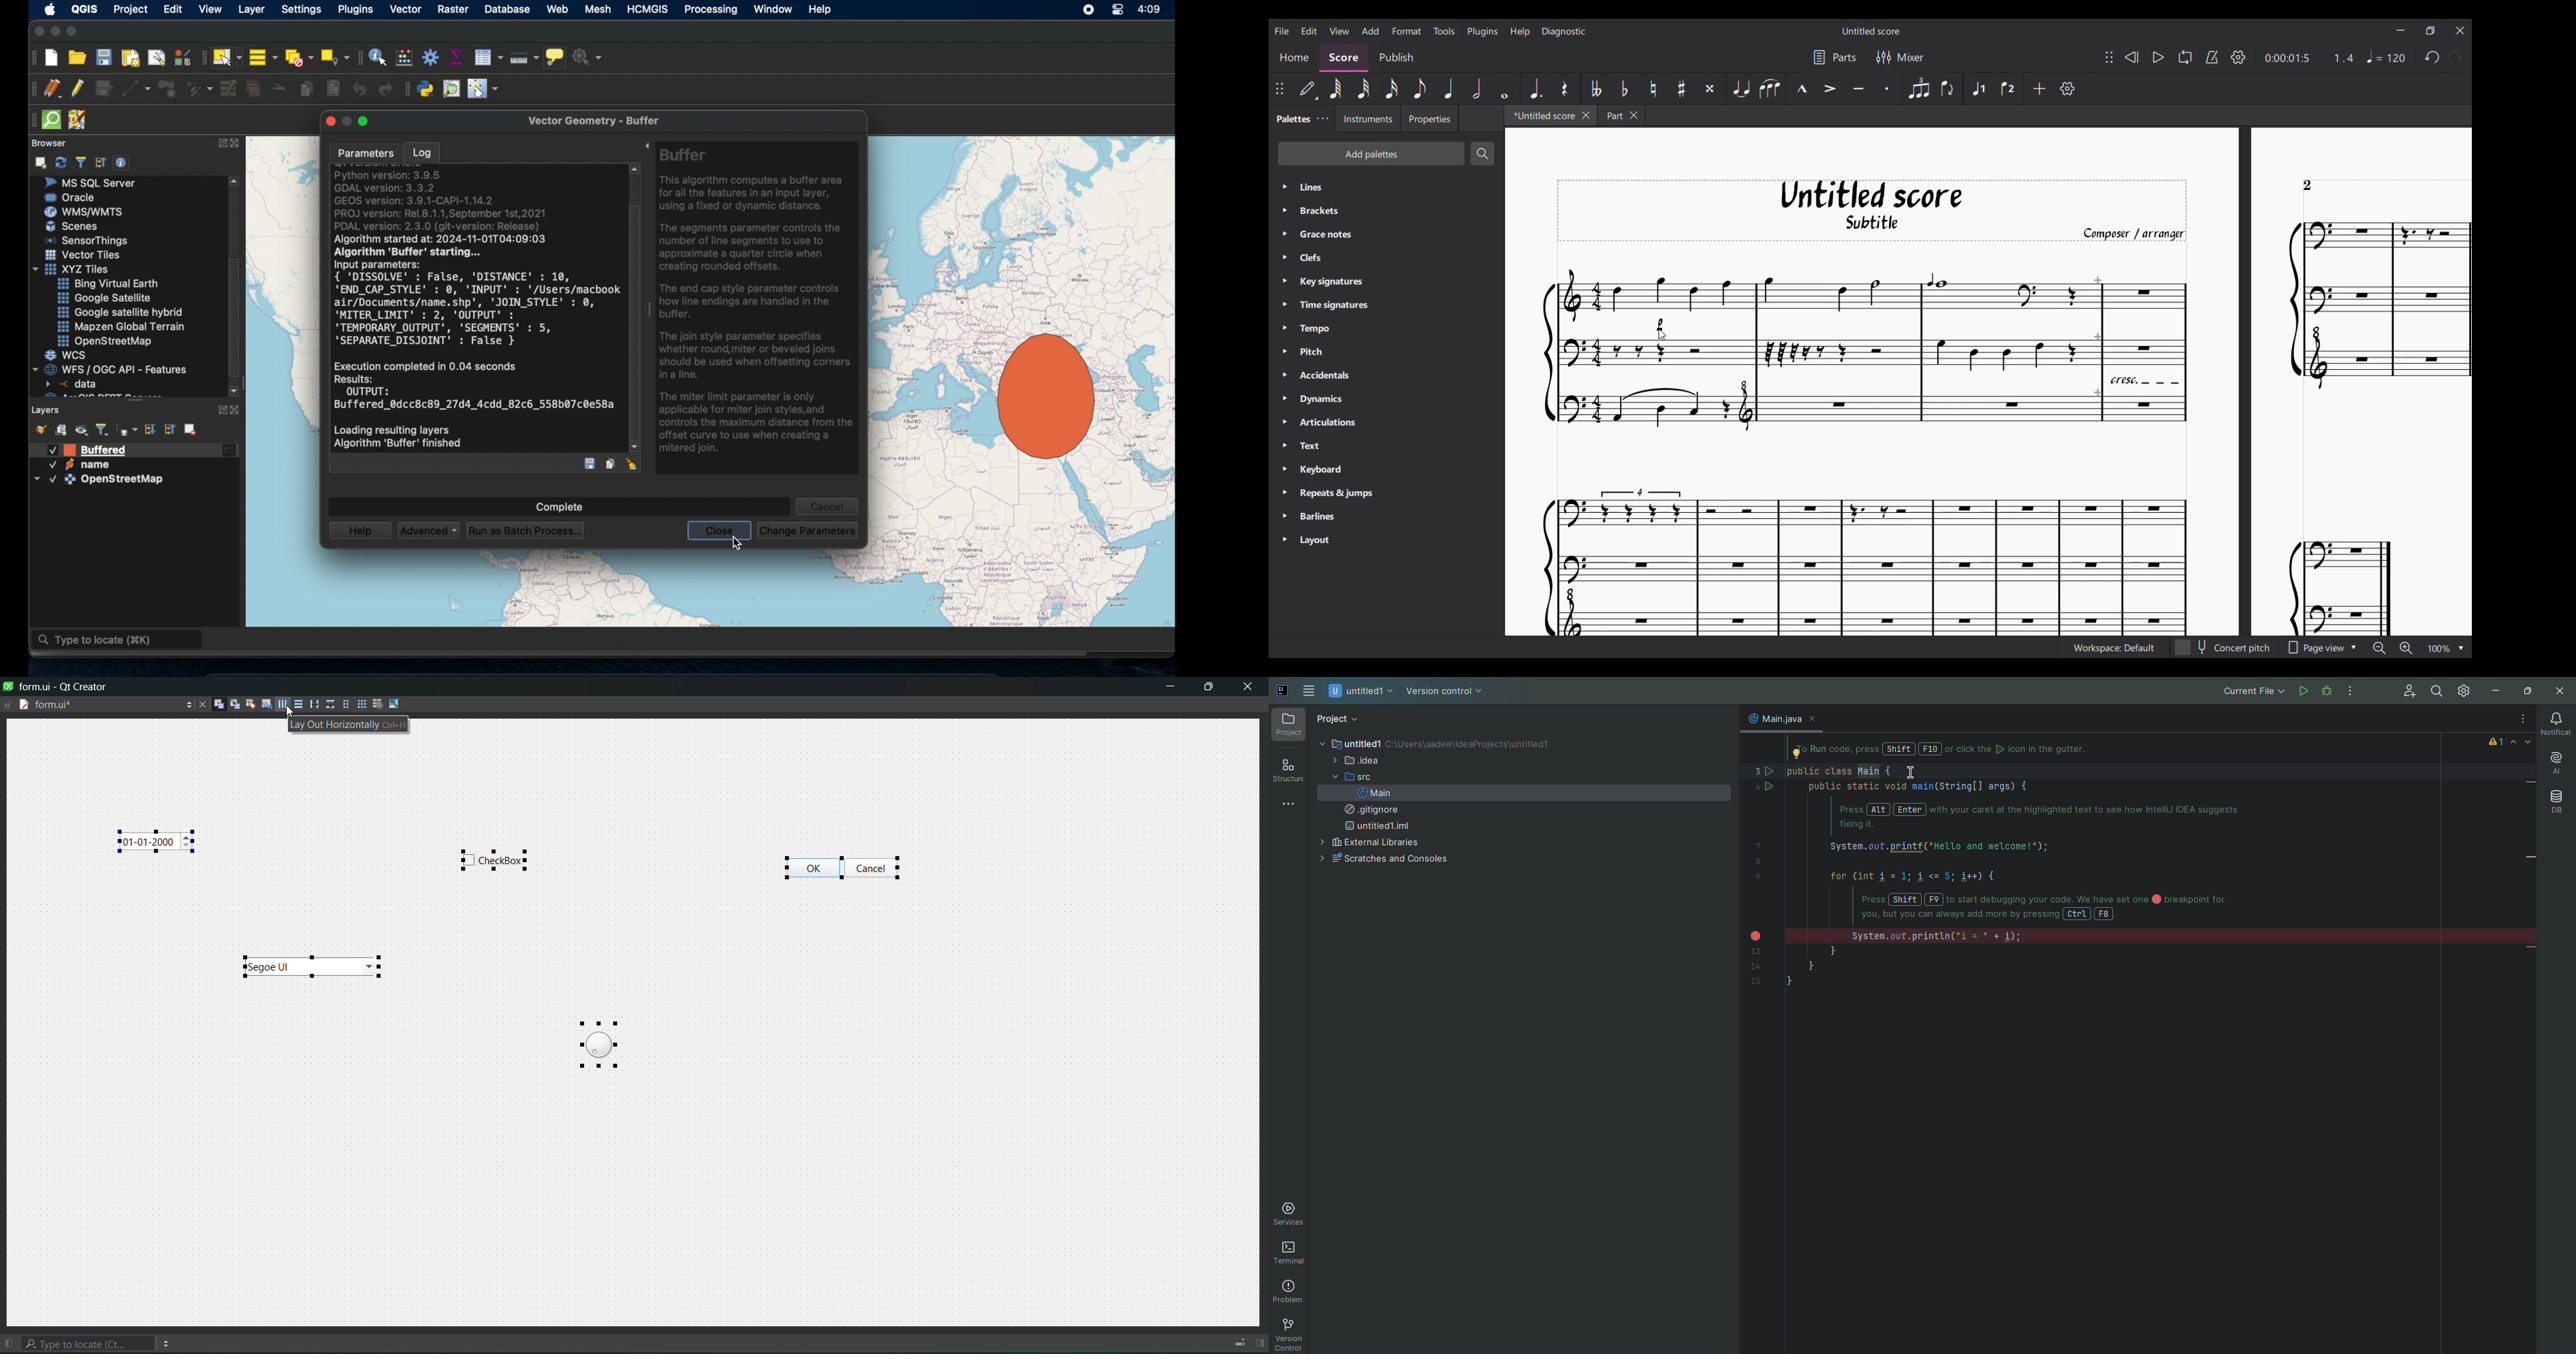  What do you see at coordinates (2109, 57) in the screenshot?
I see `Change position of toolbar` at bounding box center [2109, 57].